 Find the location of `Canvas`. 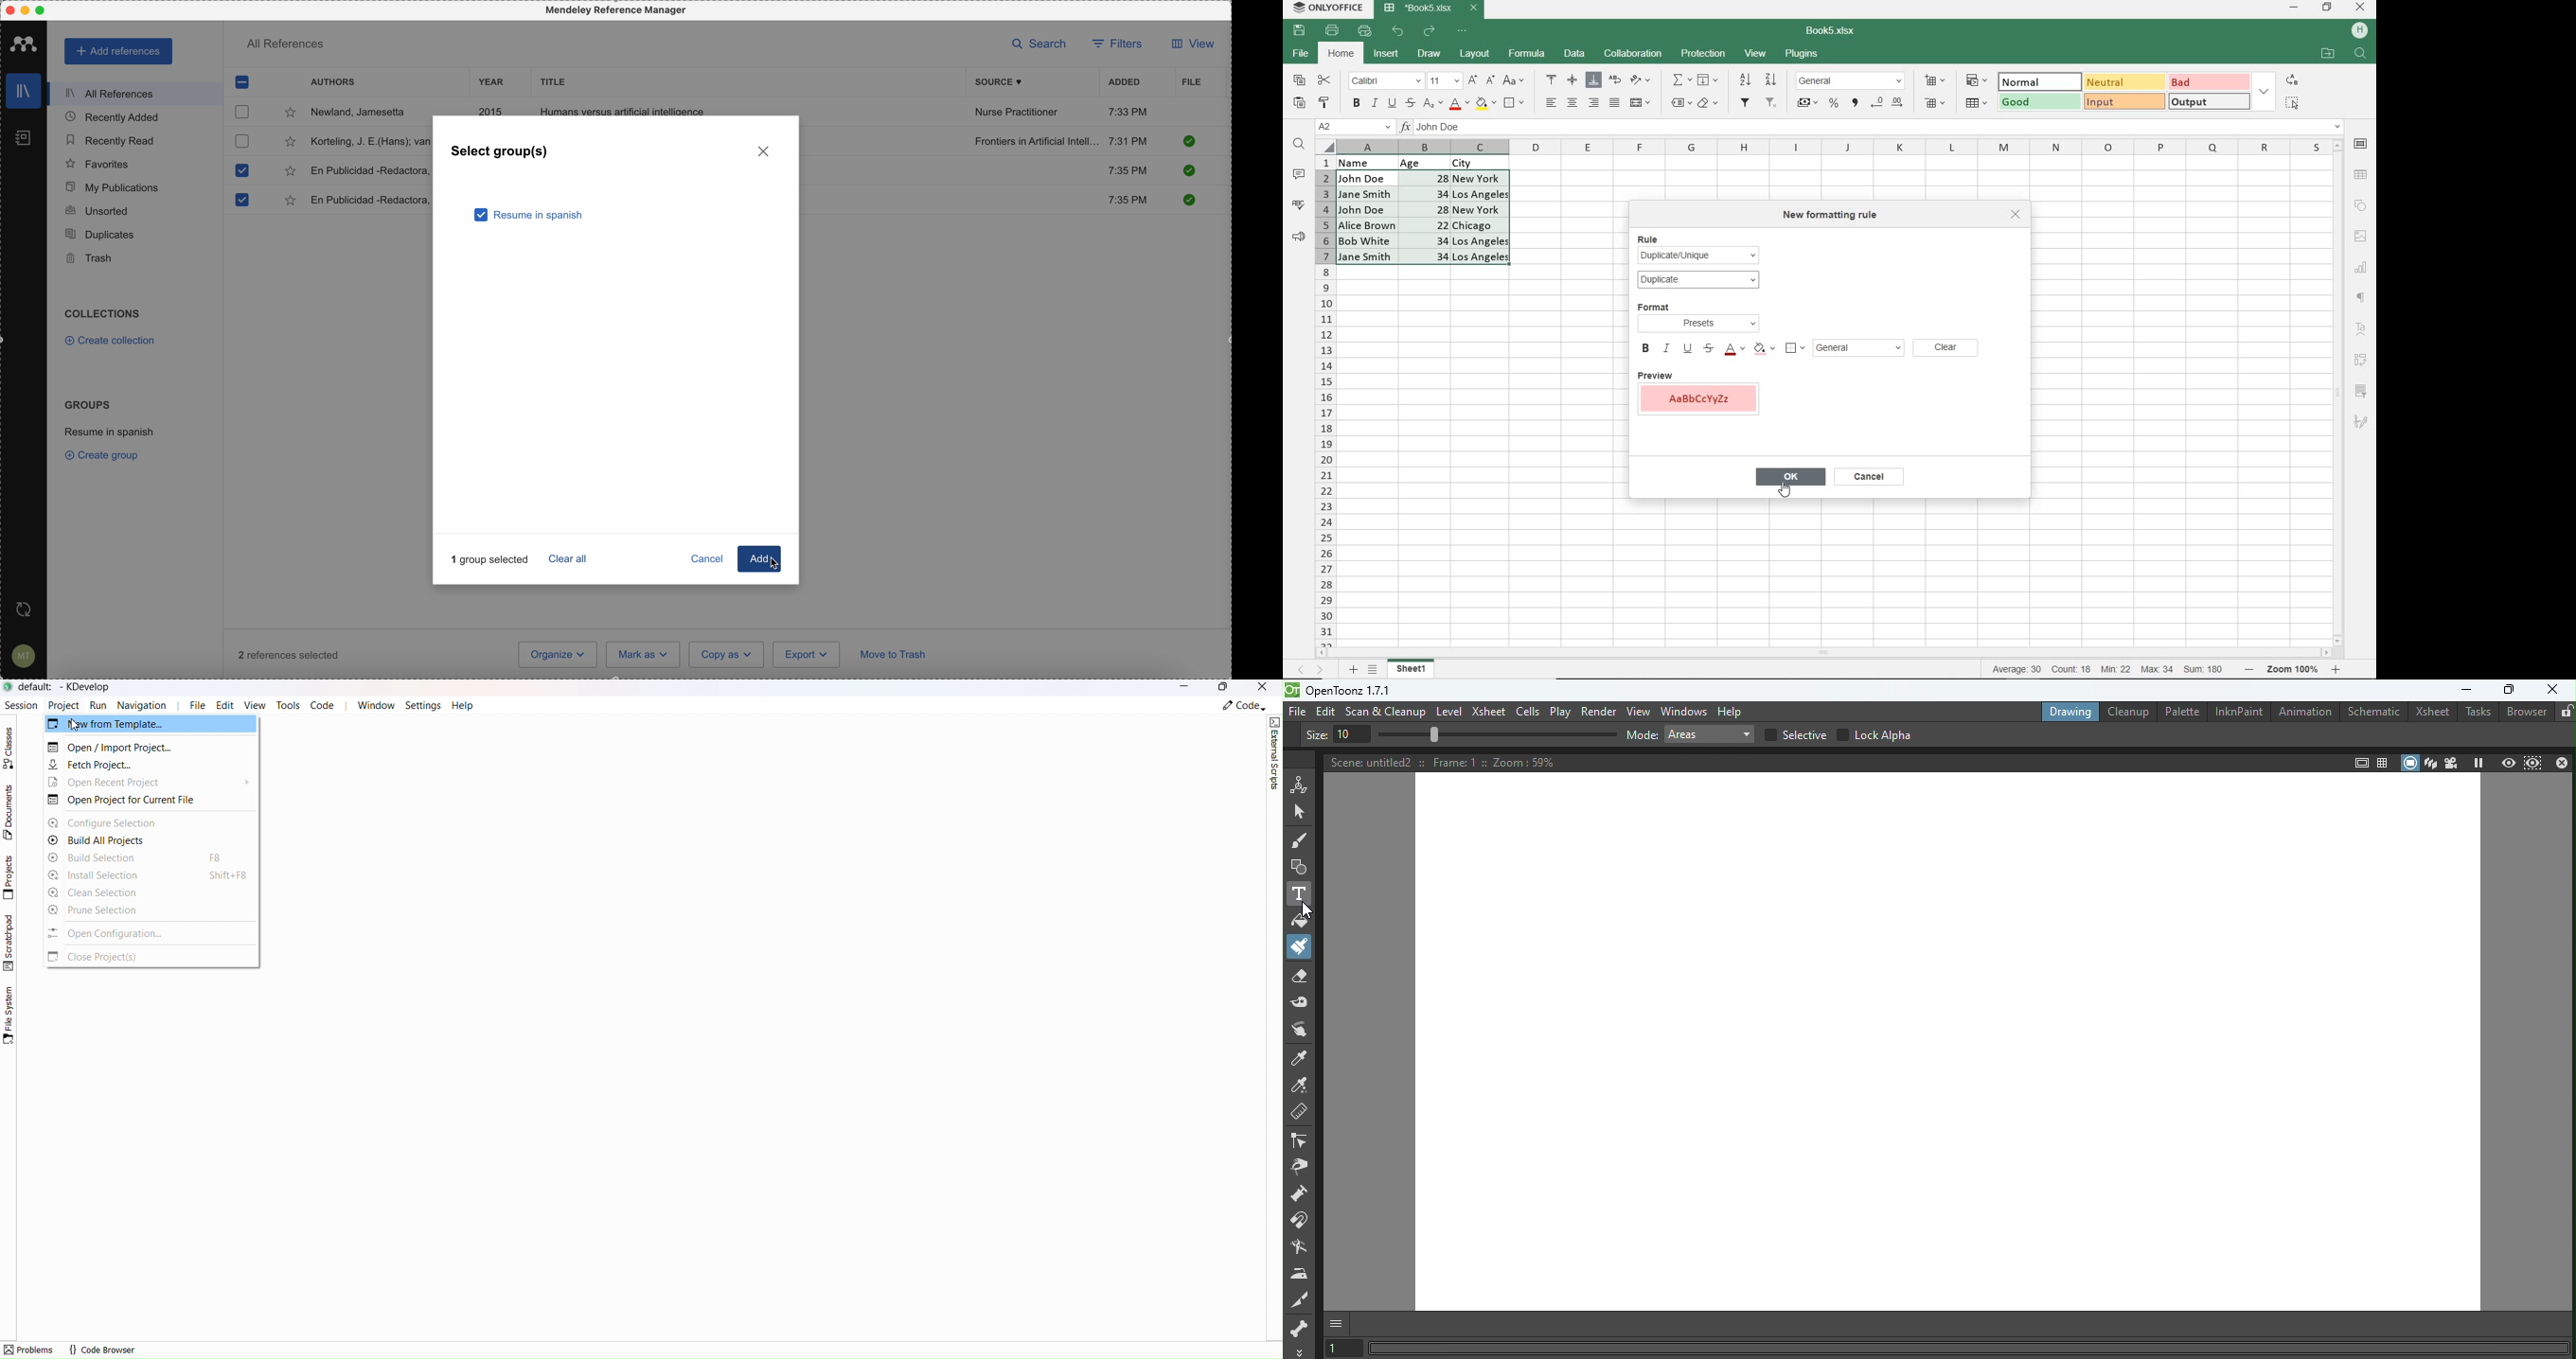

Canvas is located at coordinates (1949, 1044).